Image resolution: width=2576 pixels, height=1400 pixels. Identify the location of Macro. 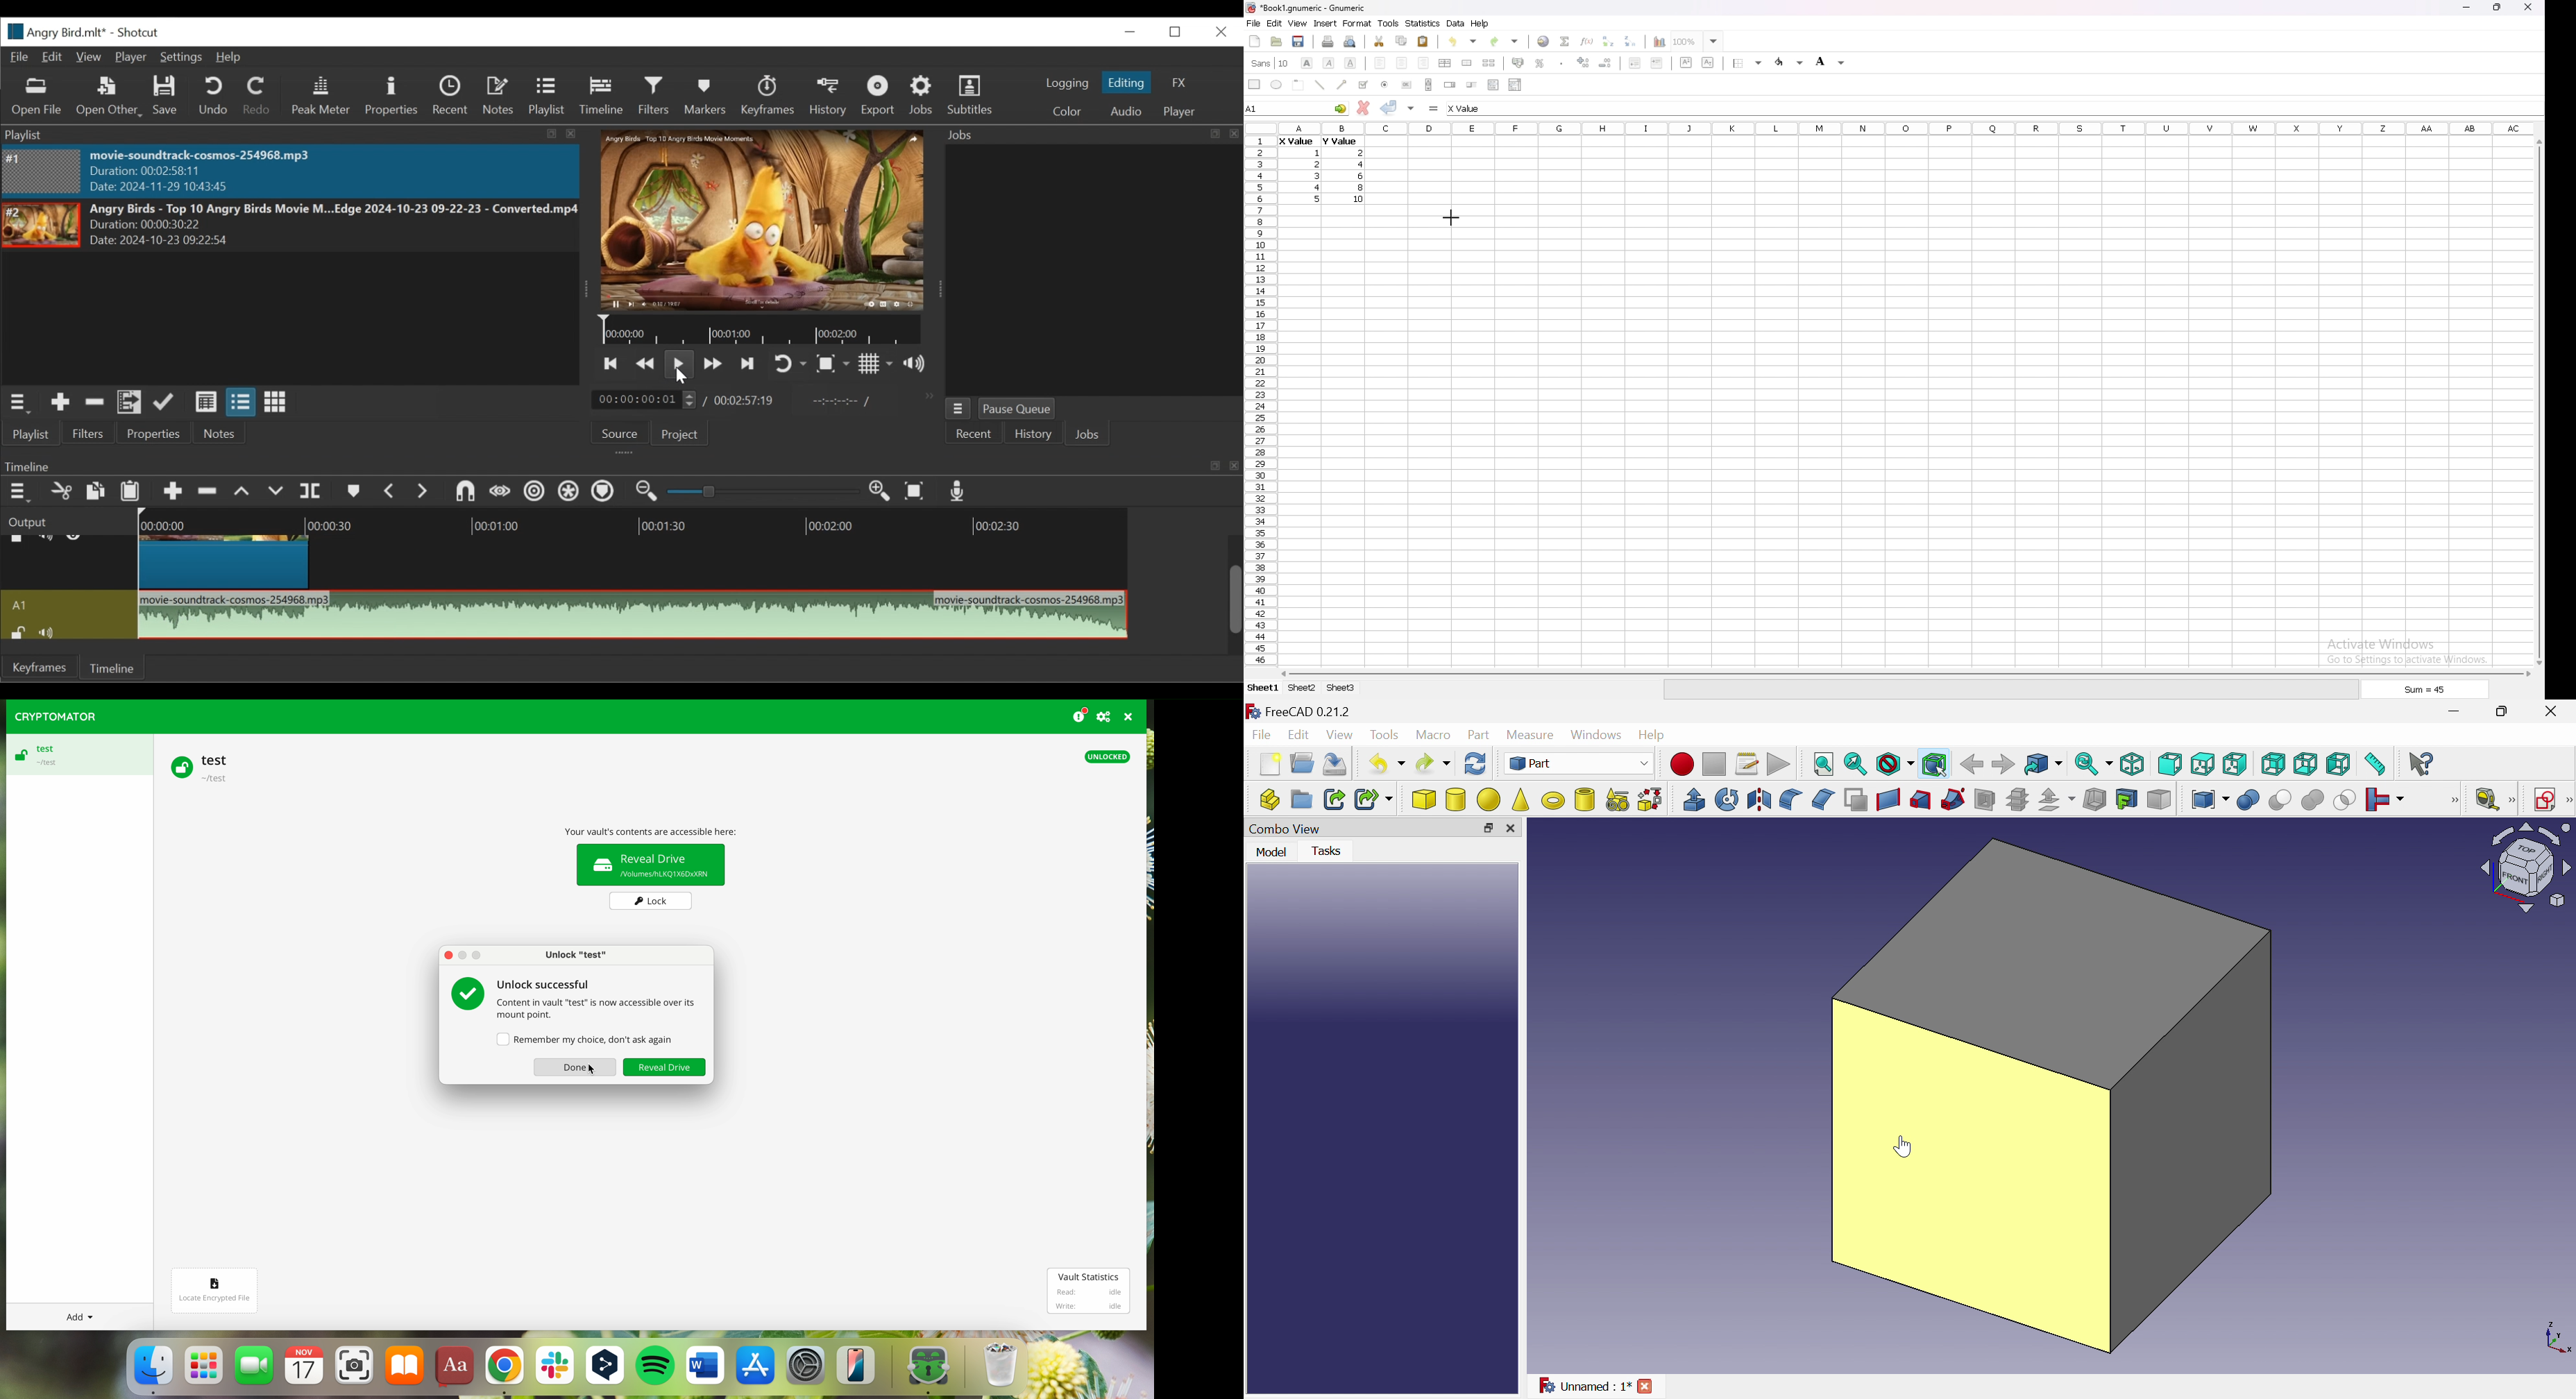
(1436, 736).